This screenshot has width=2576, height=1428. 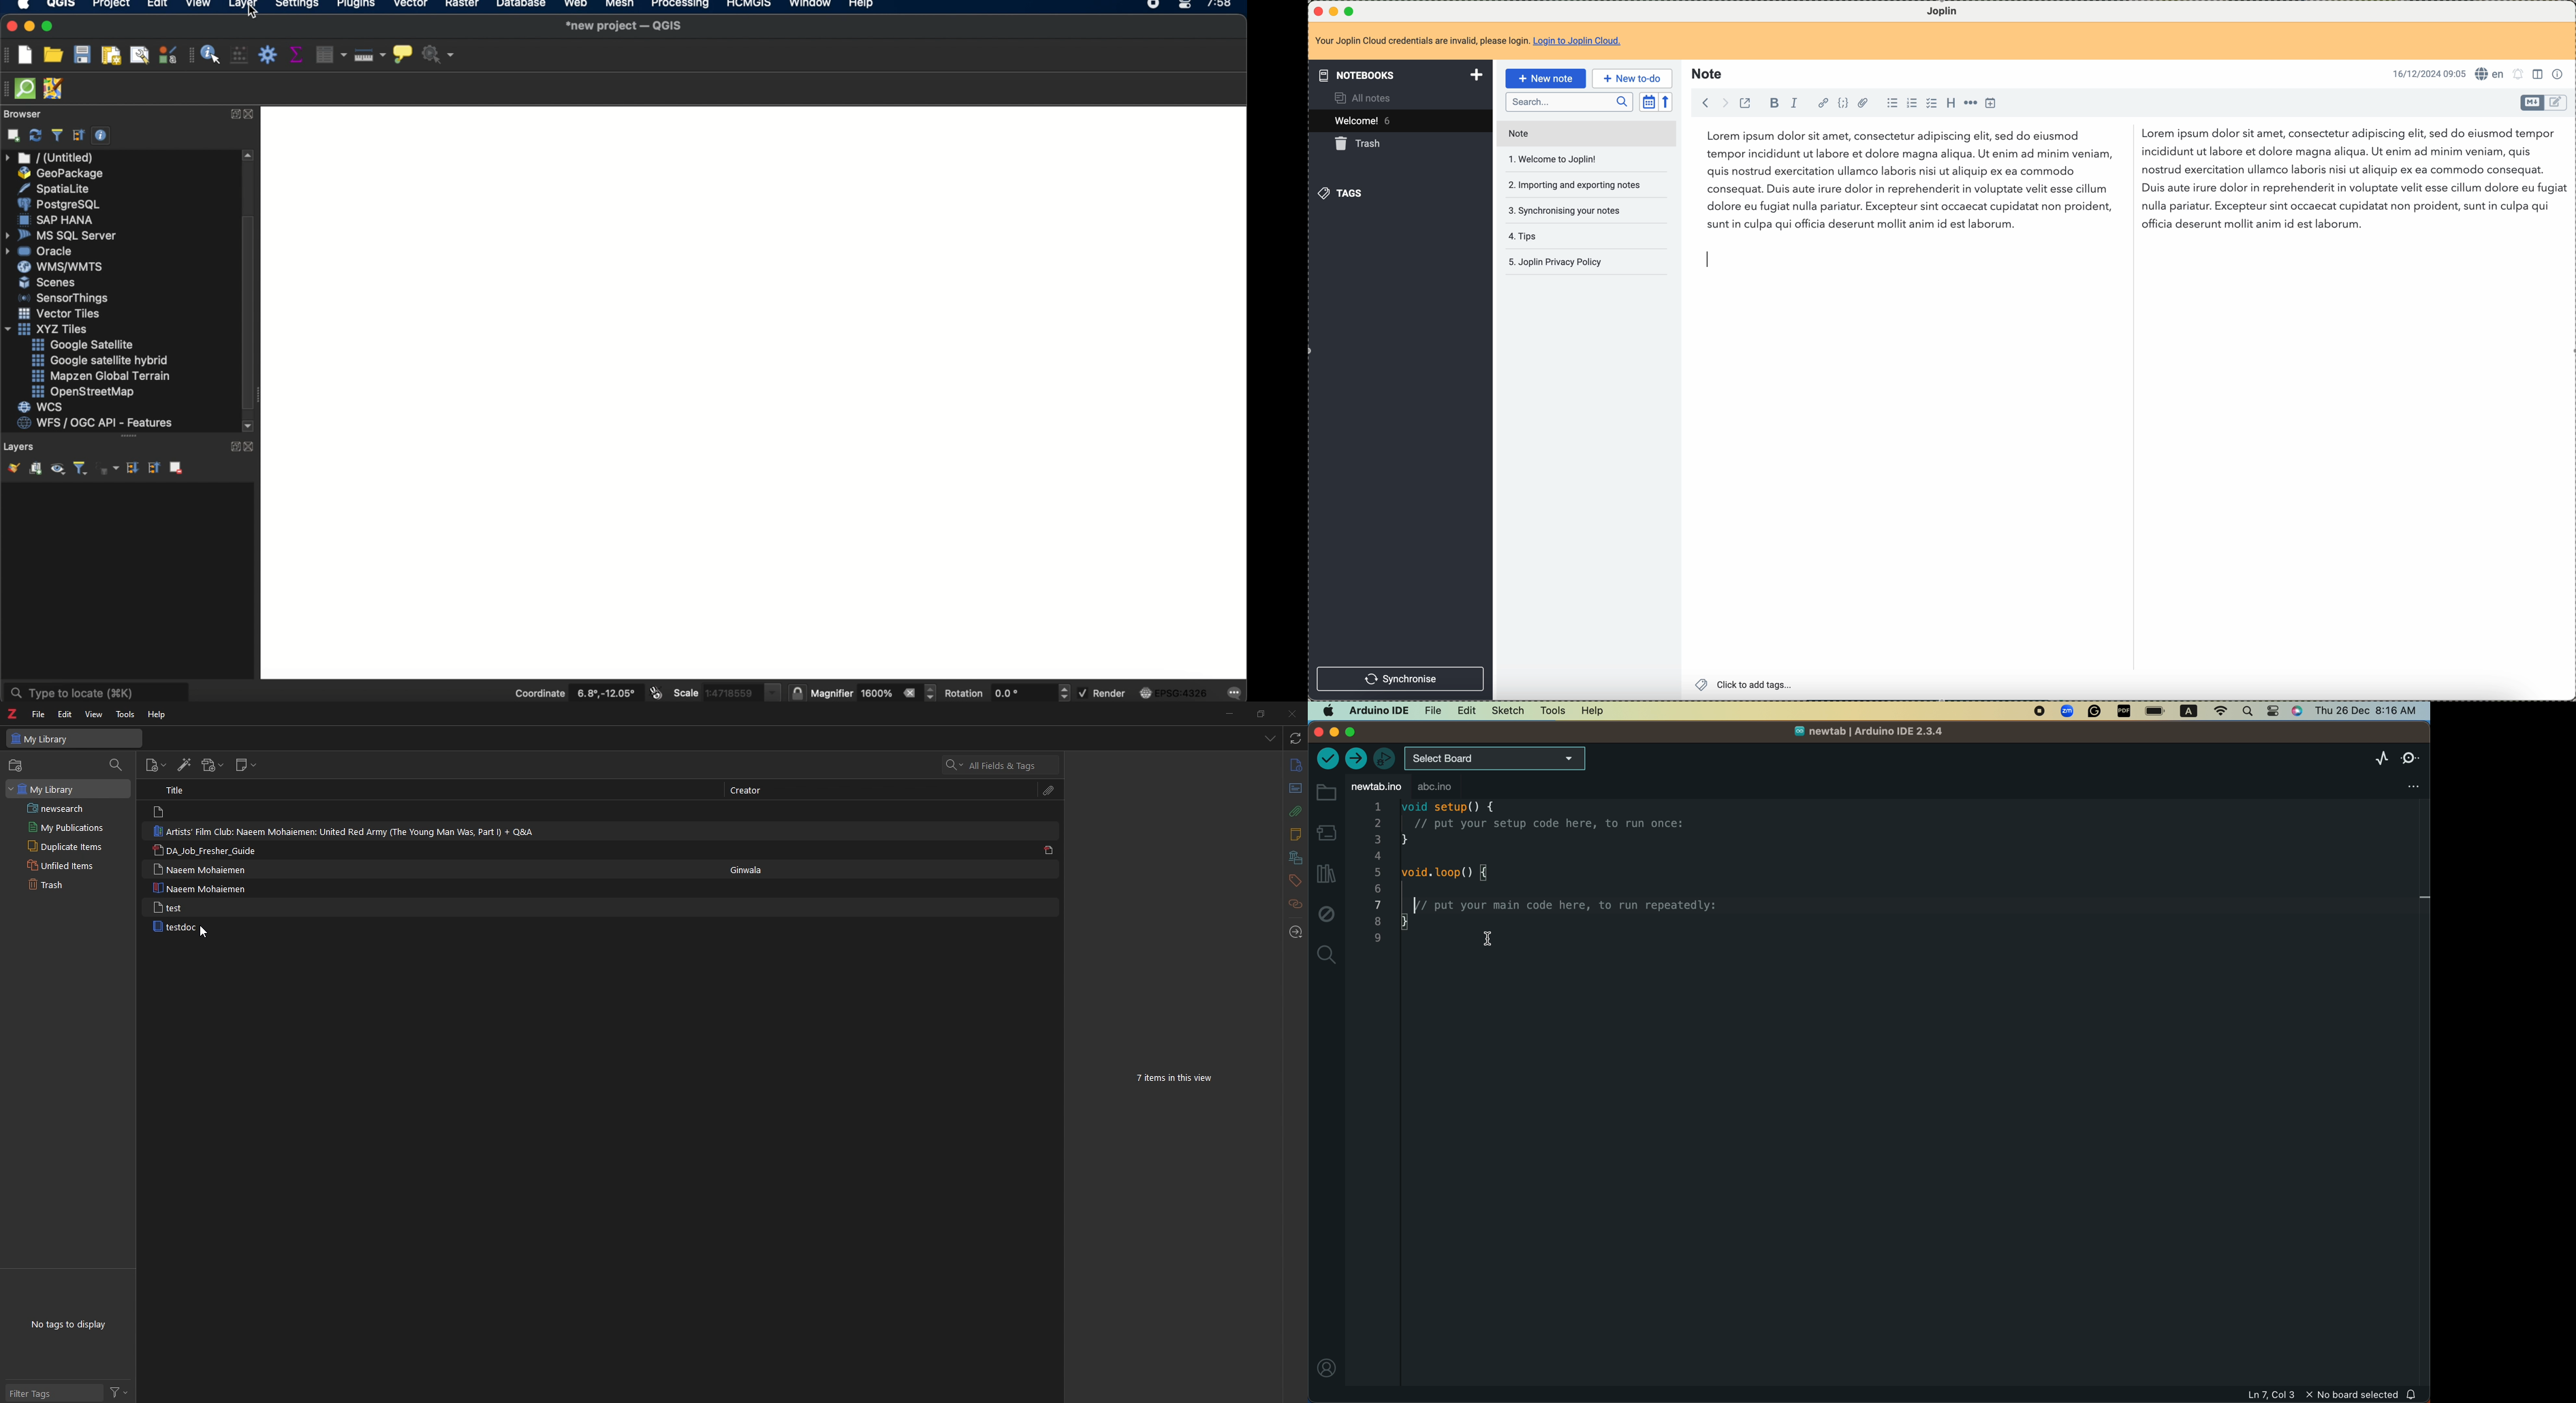 What do you see at coordinates (1647, 101) in the screenshot?
I see `toggle sort order field` at bounding box center [1647, 101].